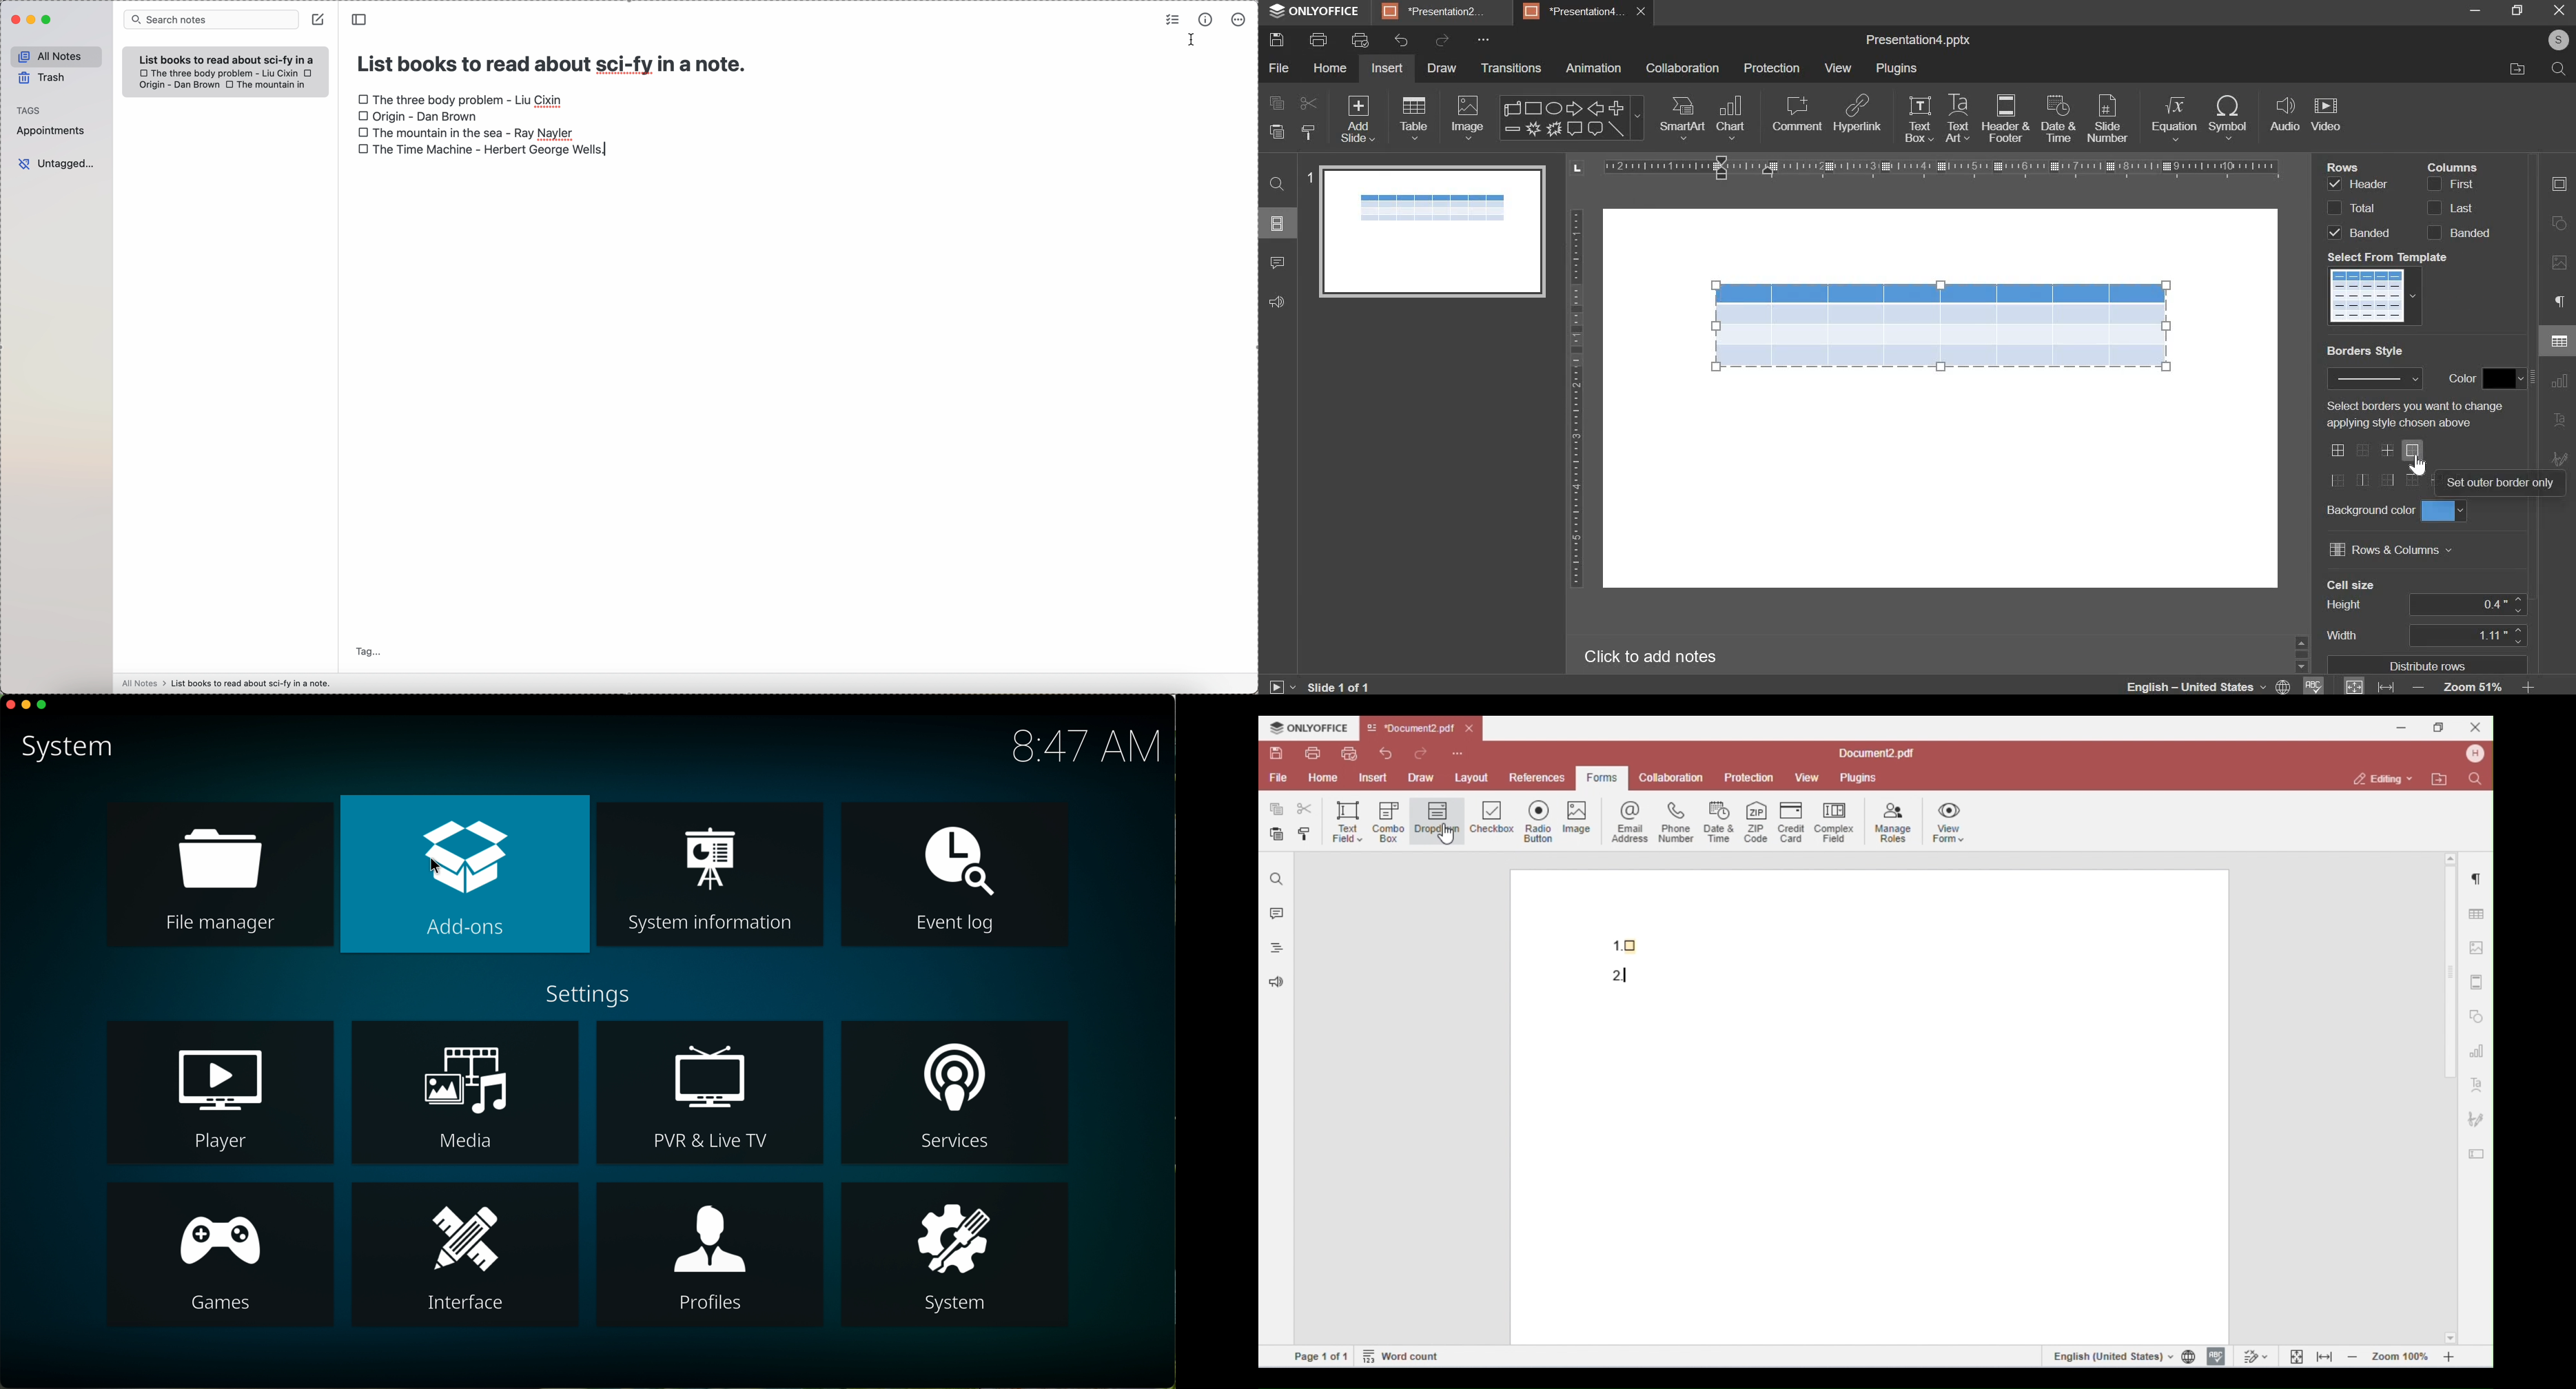 Image resolution: width=2576 pixels, height=1400 pixels. I want to click on *Presentation2..., so click(1440, 12).